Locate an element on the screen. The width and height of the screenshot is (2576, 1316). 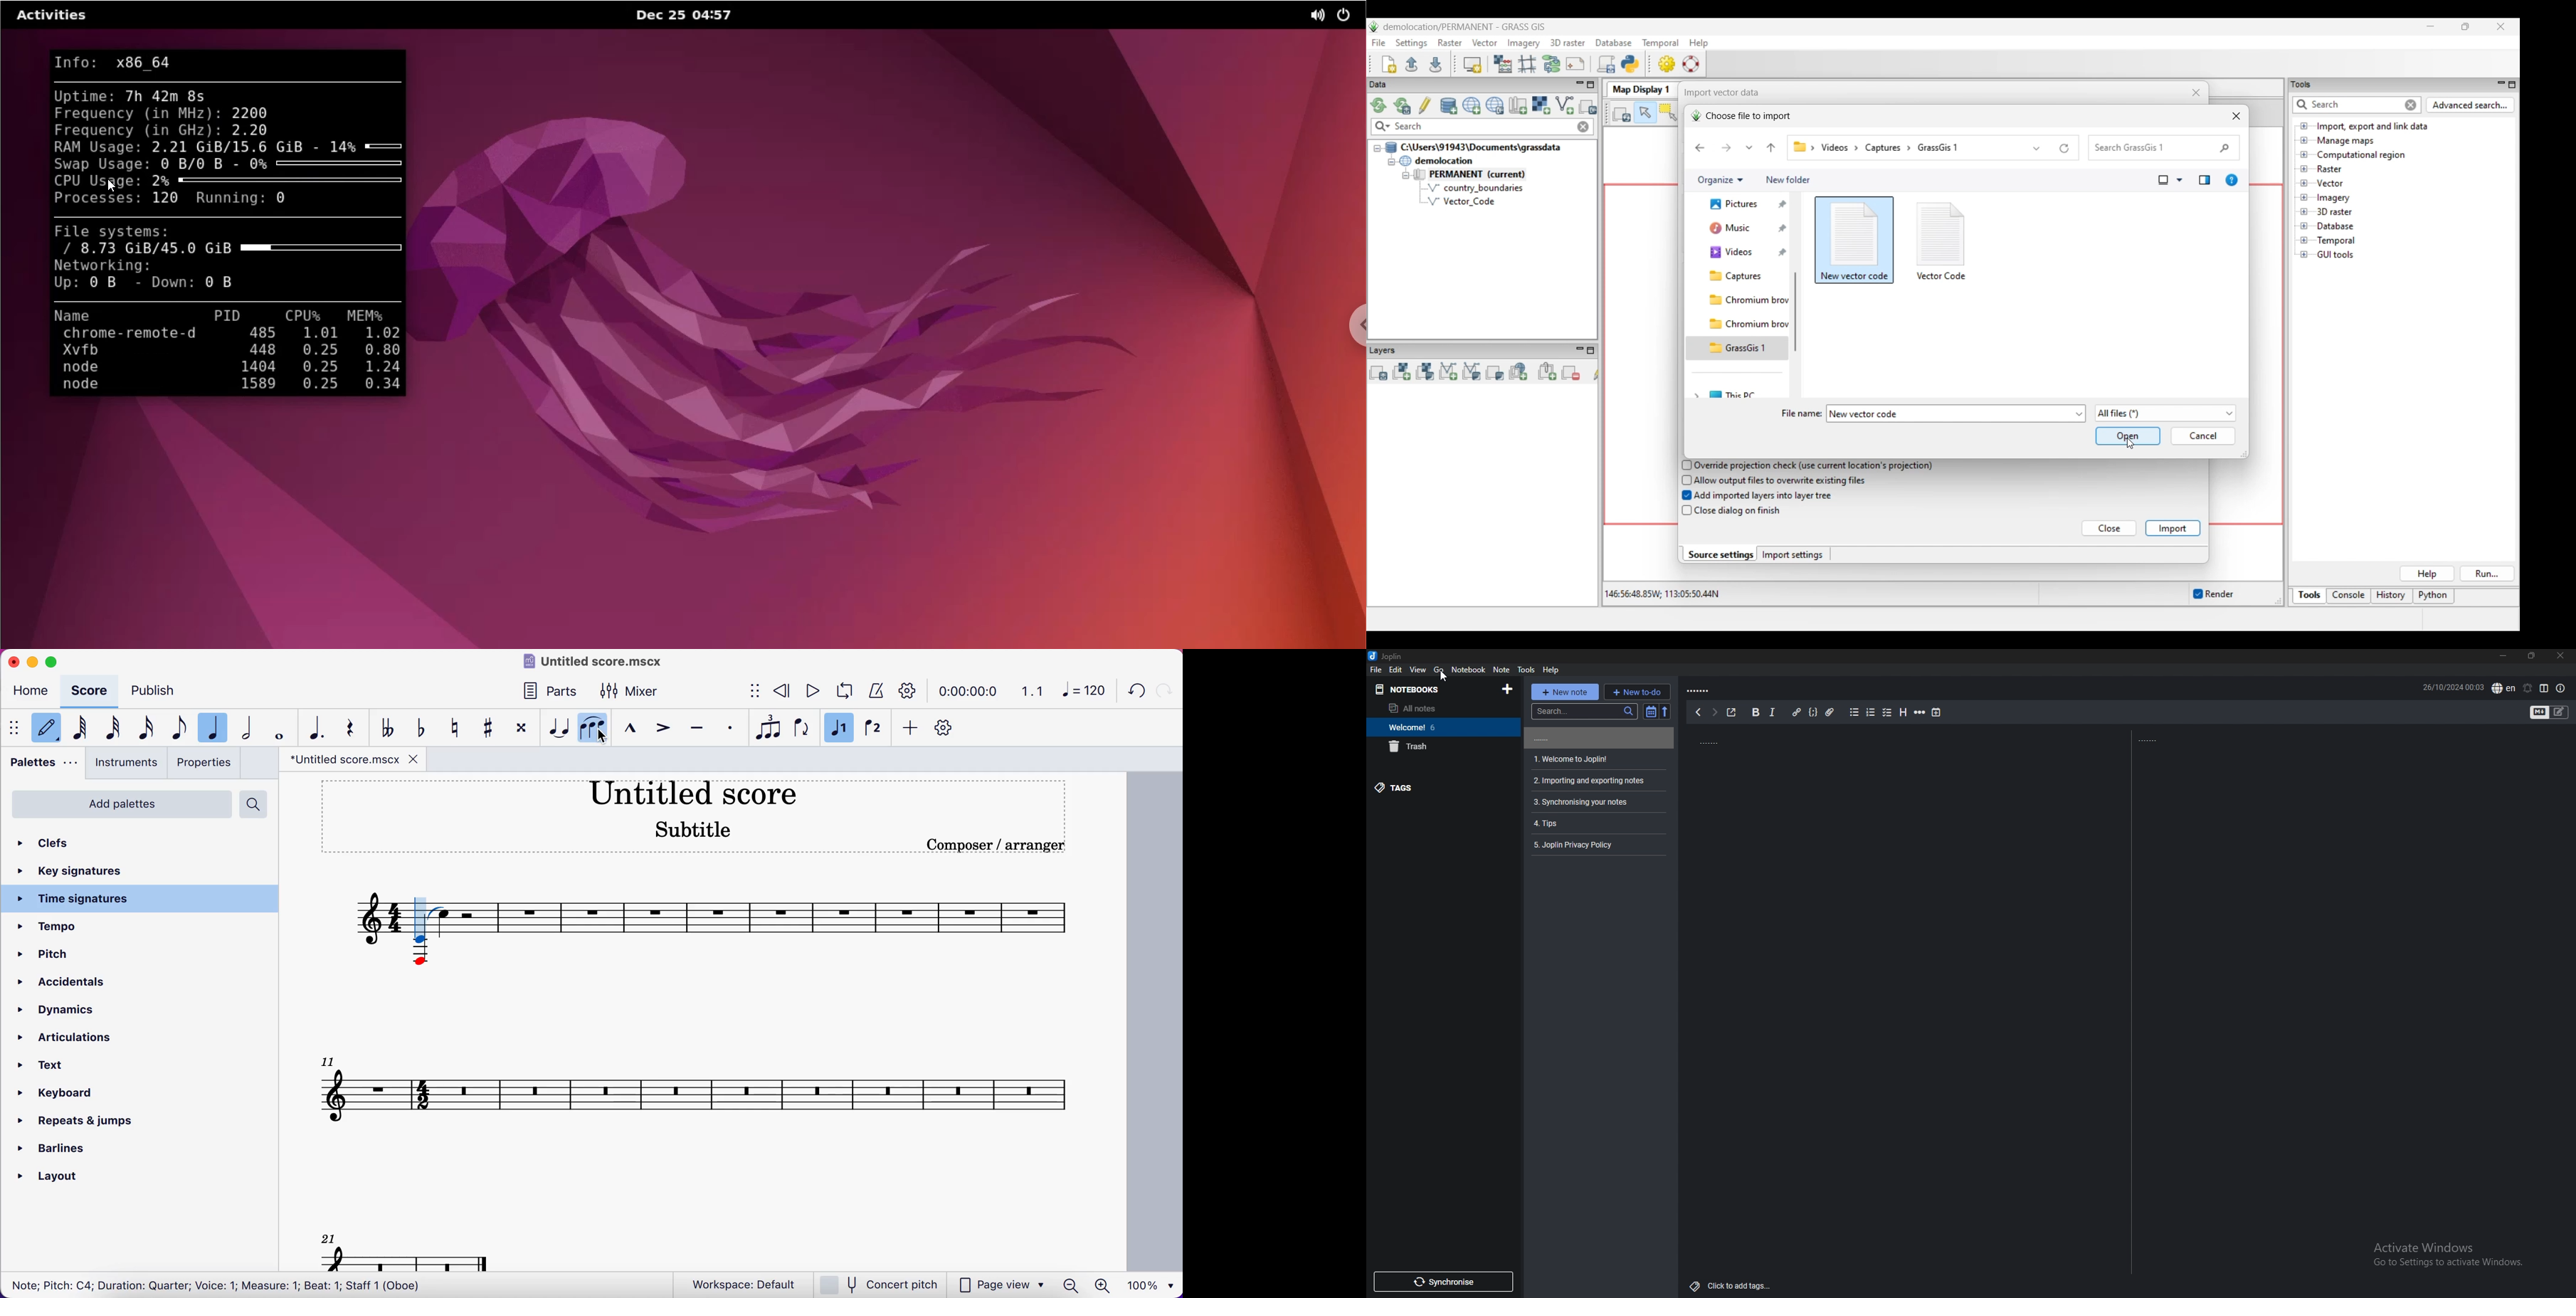
tuples is located at coordinates (766, 726).